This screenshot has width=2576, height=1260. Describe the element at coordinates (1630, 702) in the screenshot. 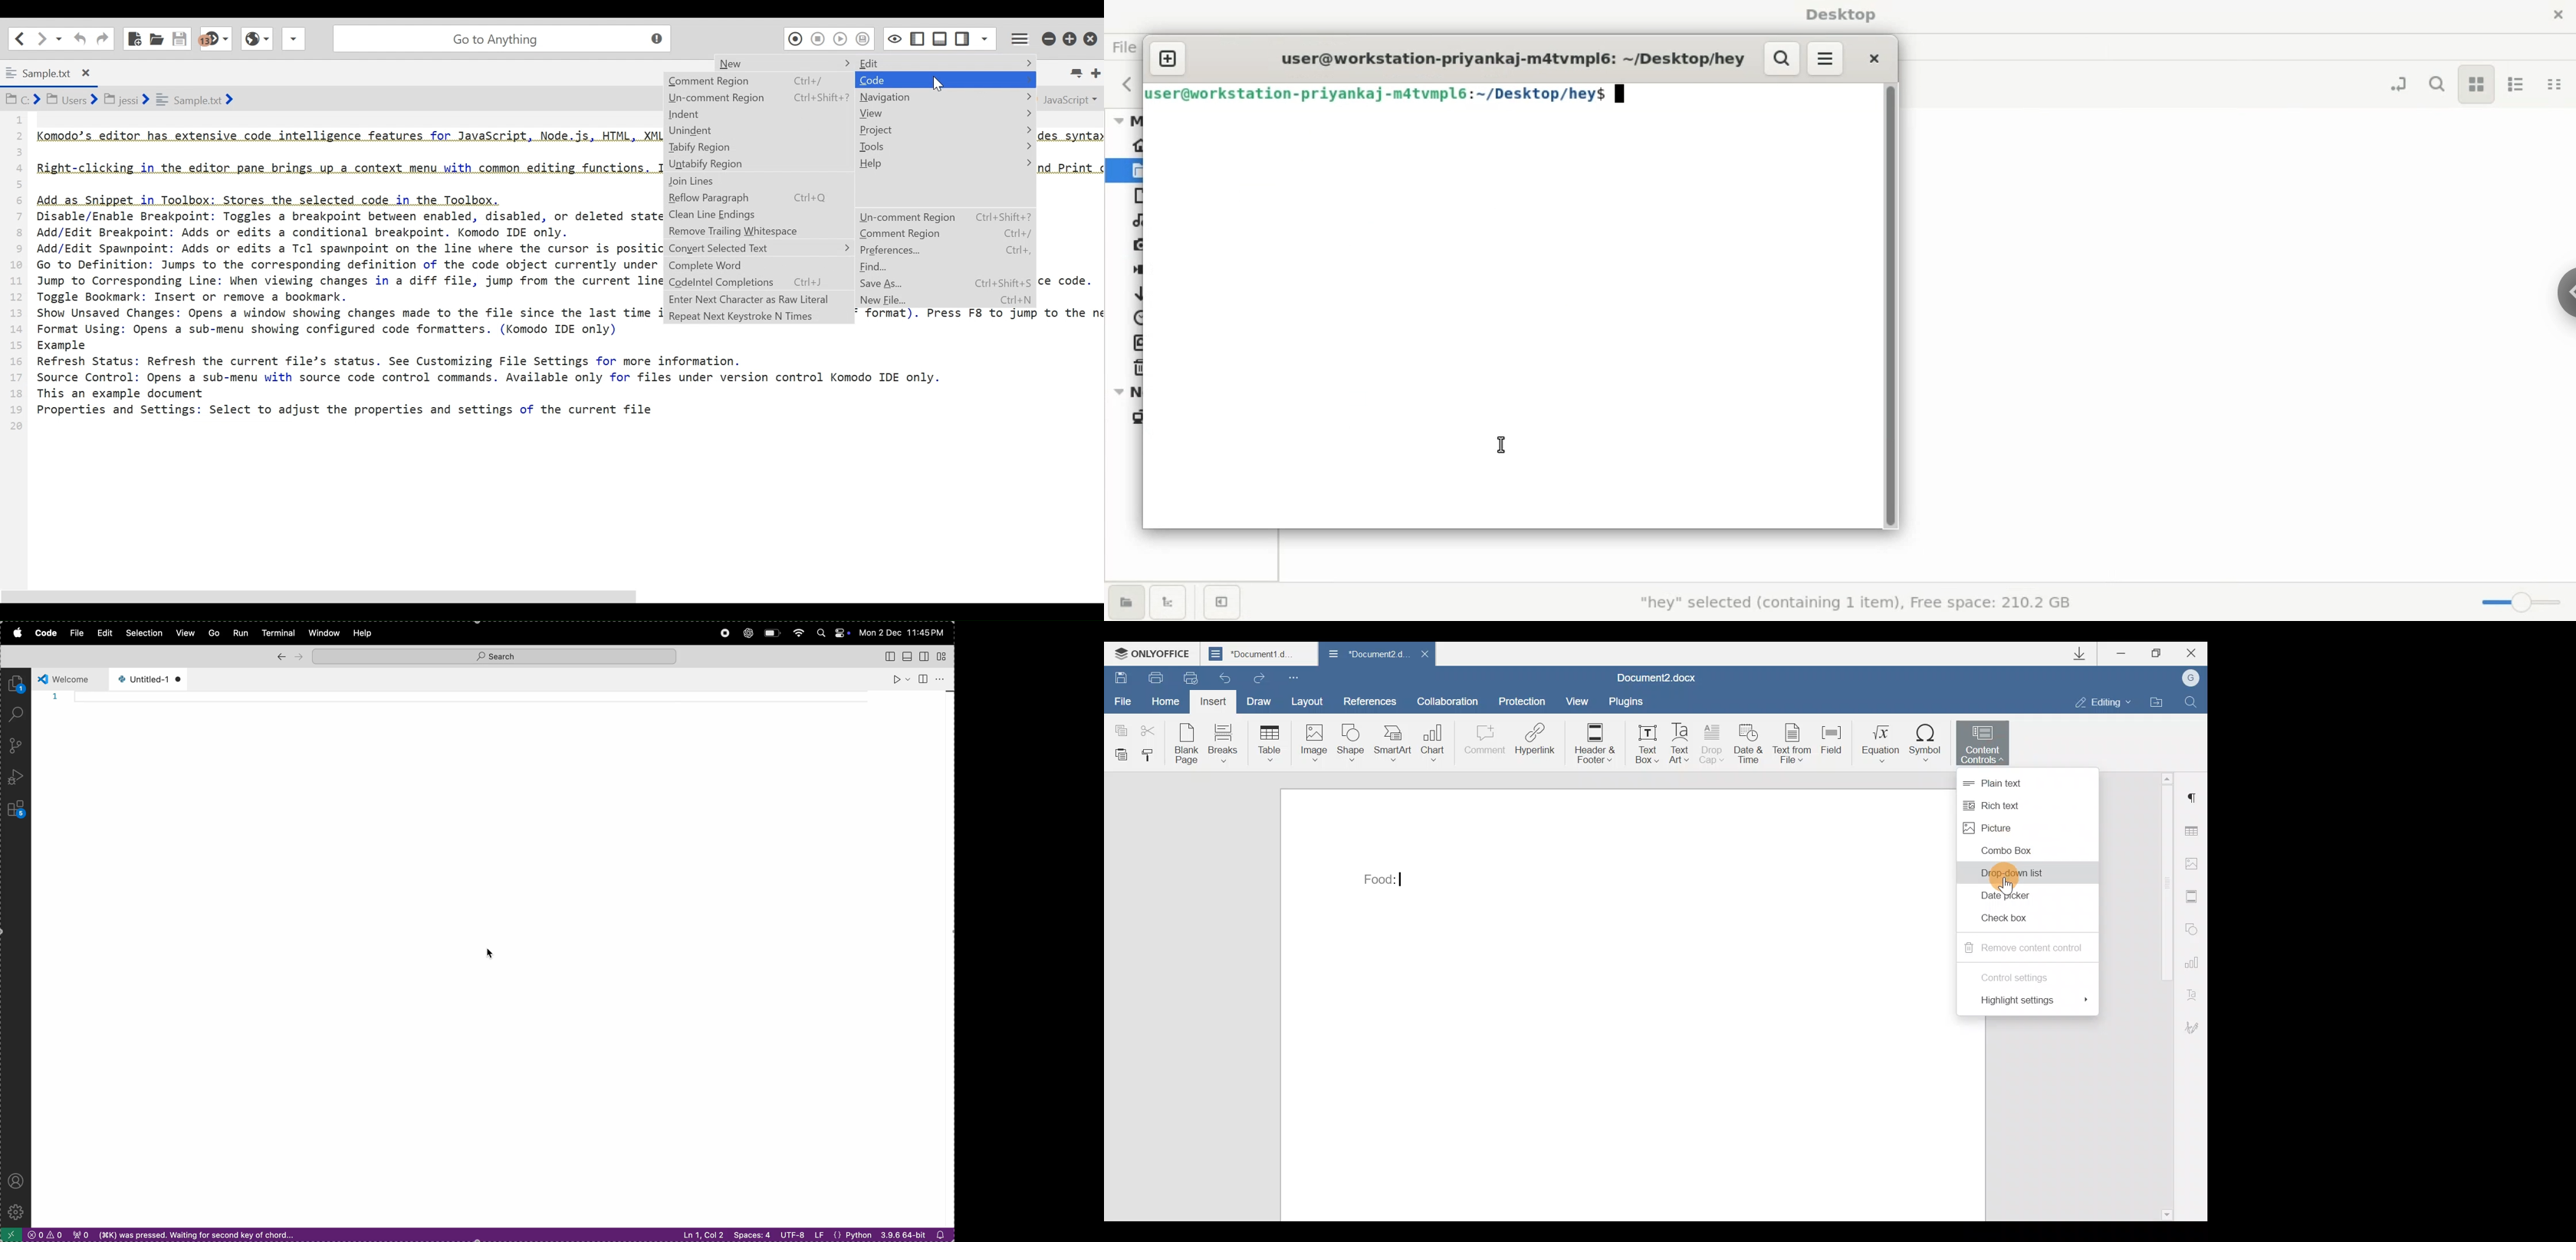

I see `Plugins` at that location.